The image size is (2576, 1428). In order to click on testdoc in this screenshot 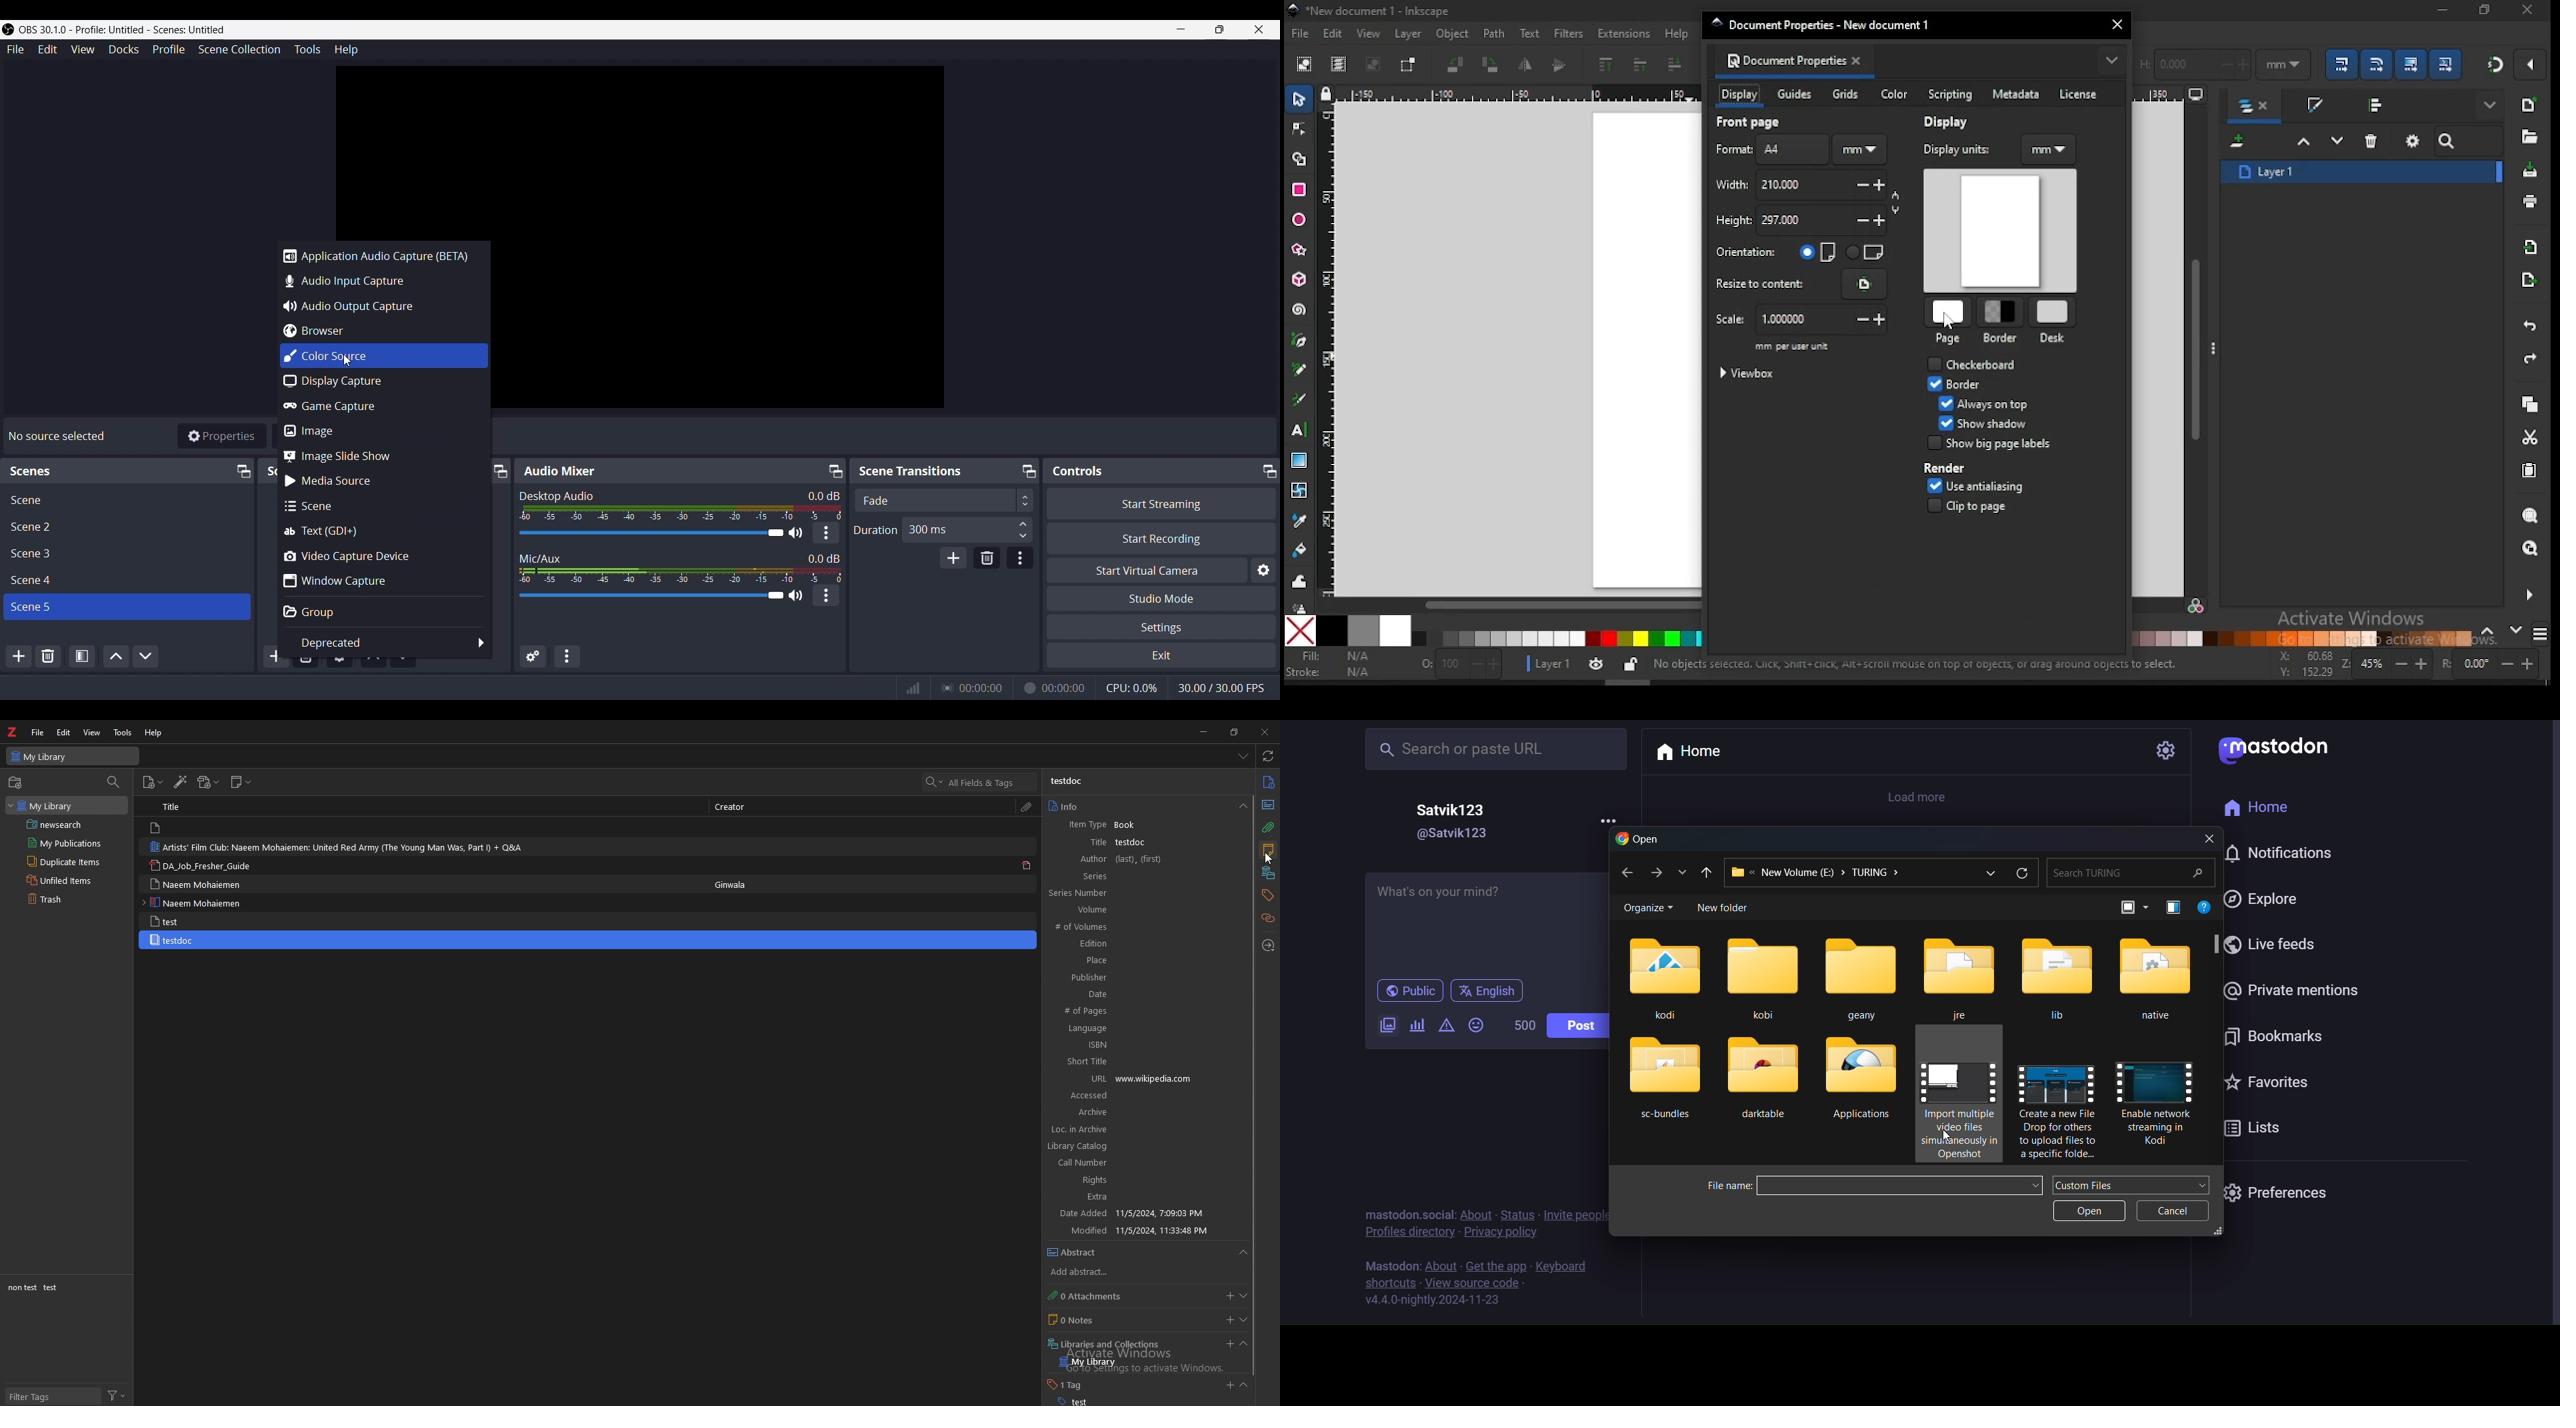, I will do `click(590, 939)`.